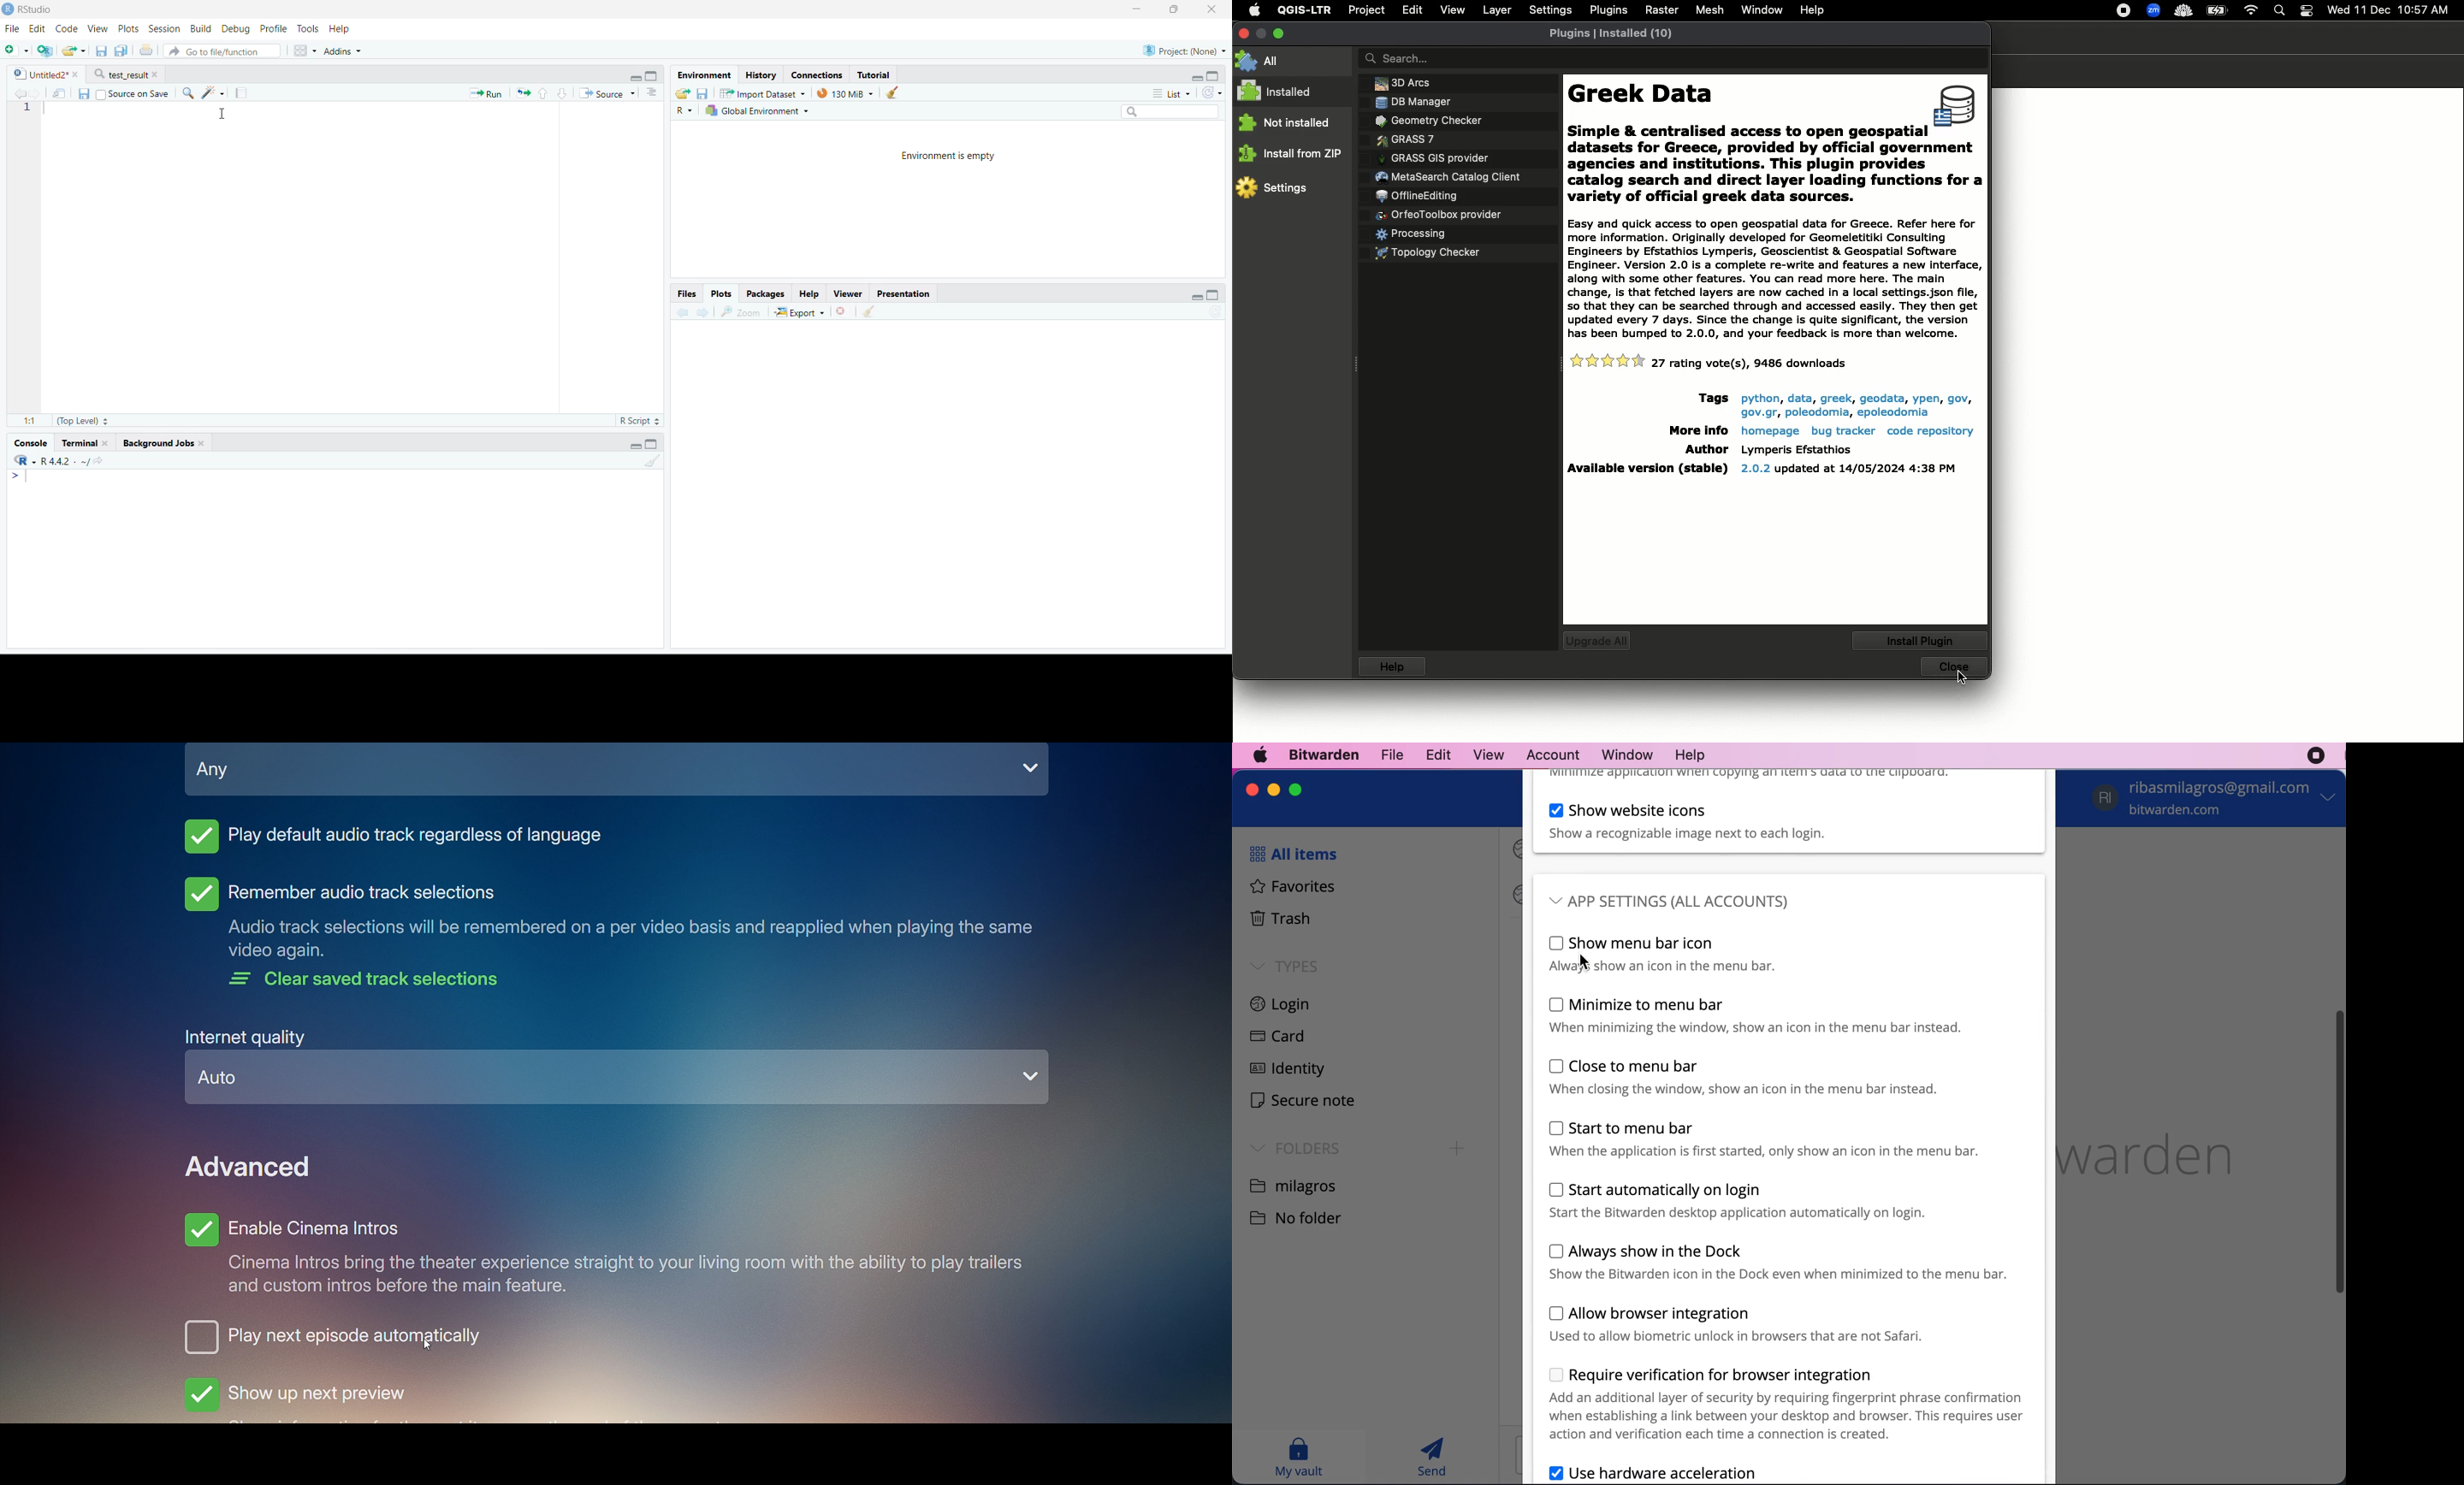  Describe the element at coordinates (370, 982) in the screenshot. I see `Clear saved track selections` at that location.